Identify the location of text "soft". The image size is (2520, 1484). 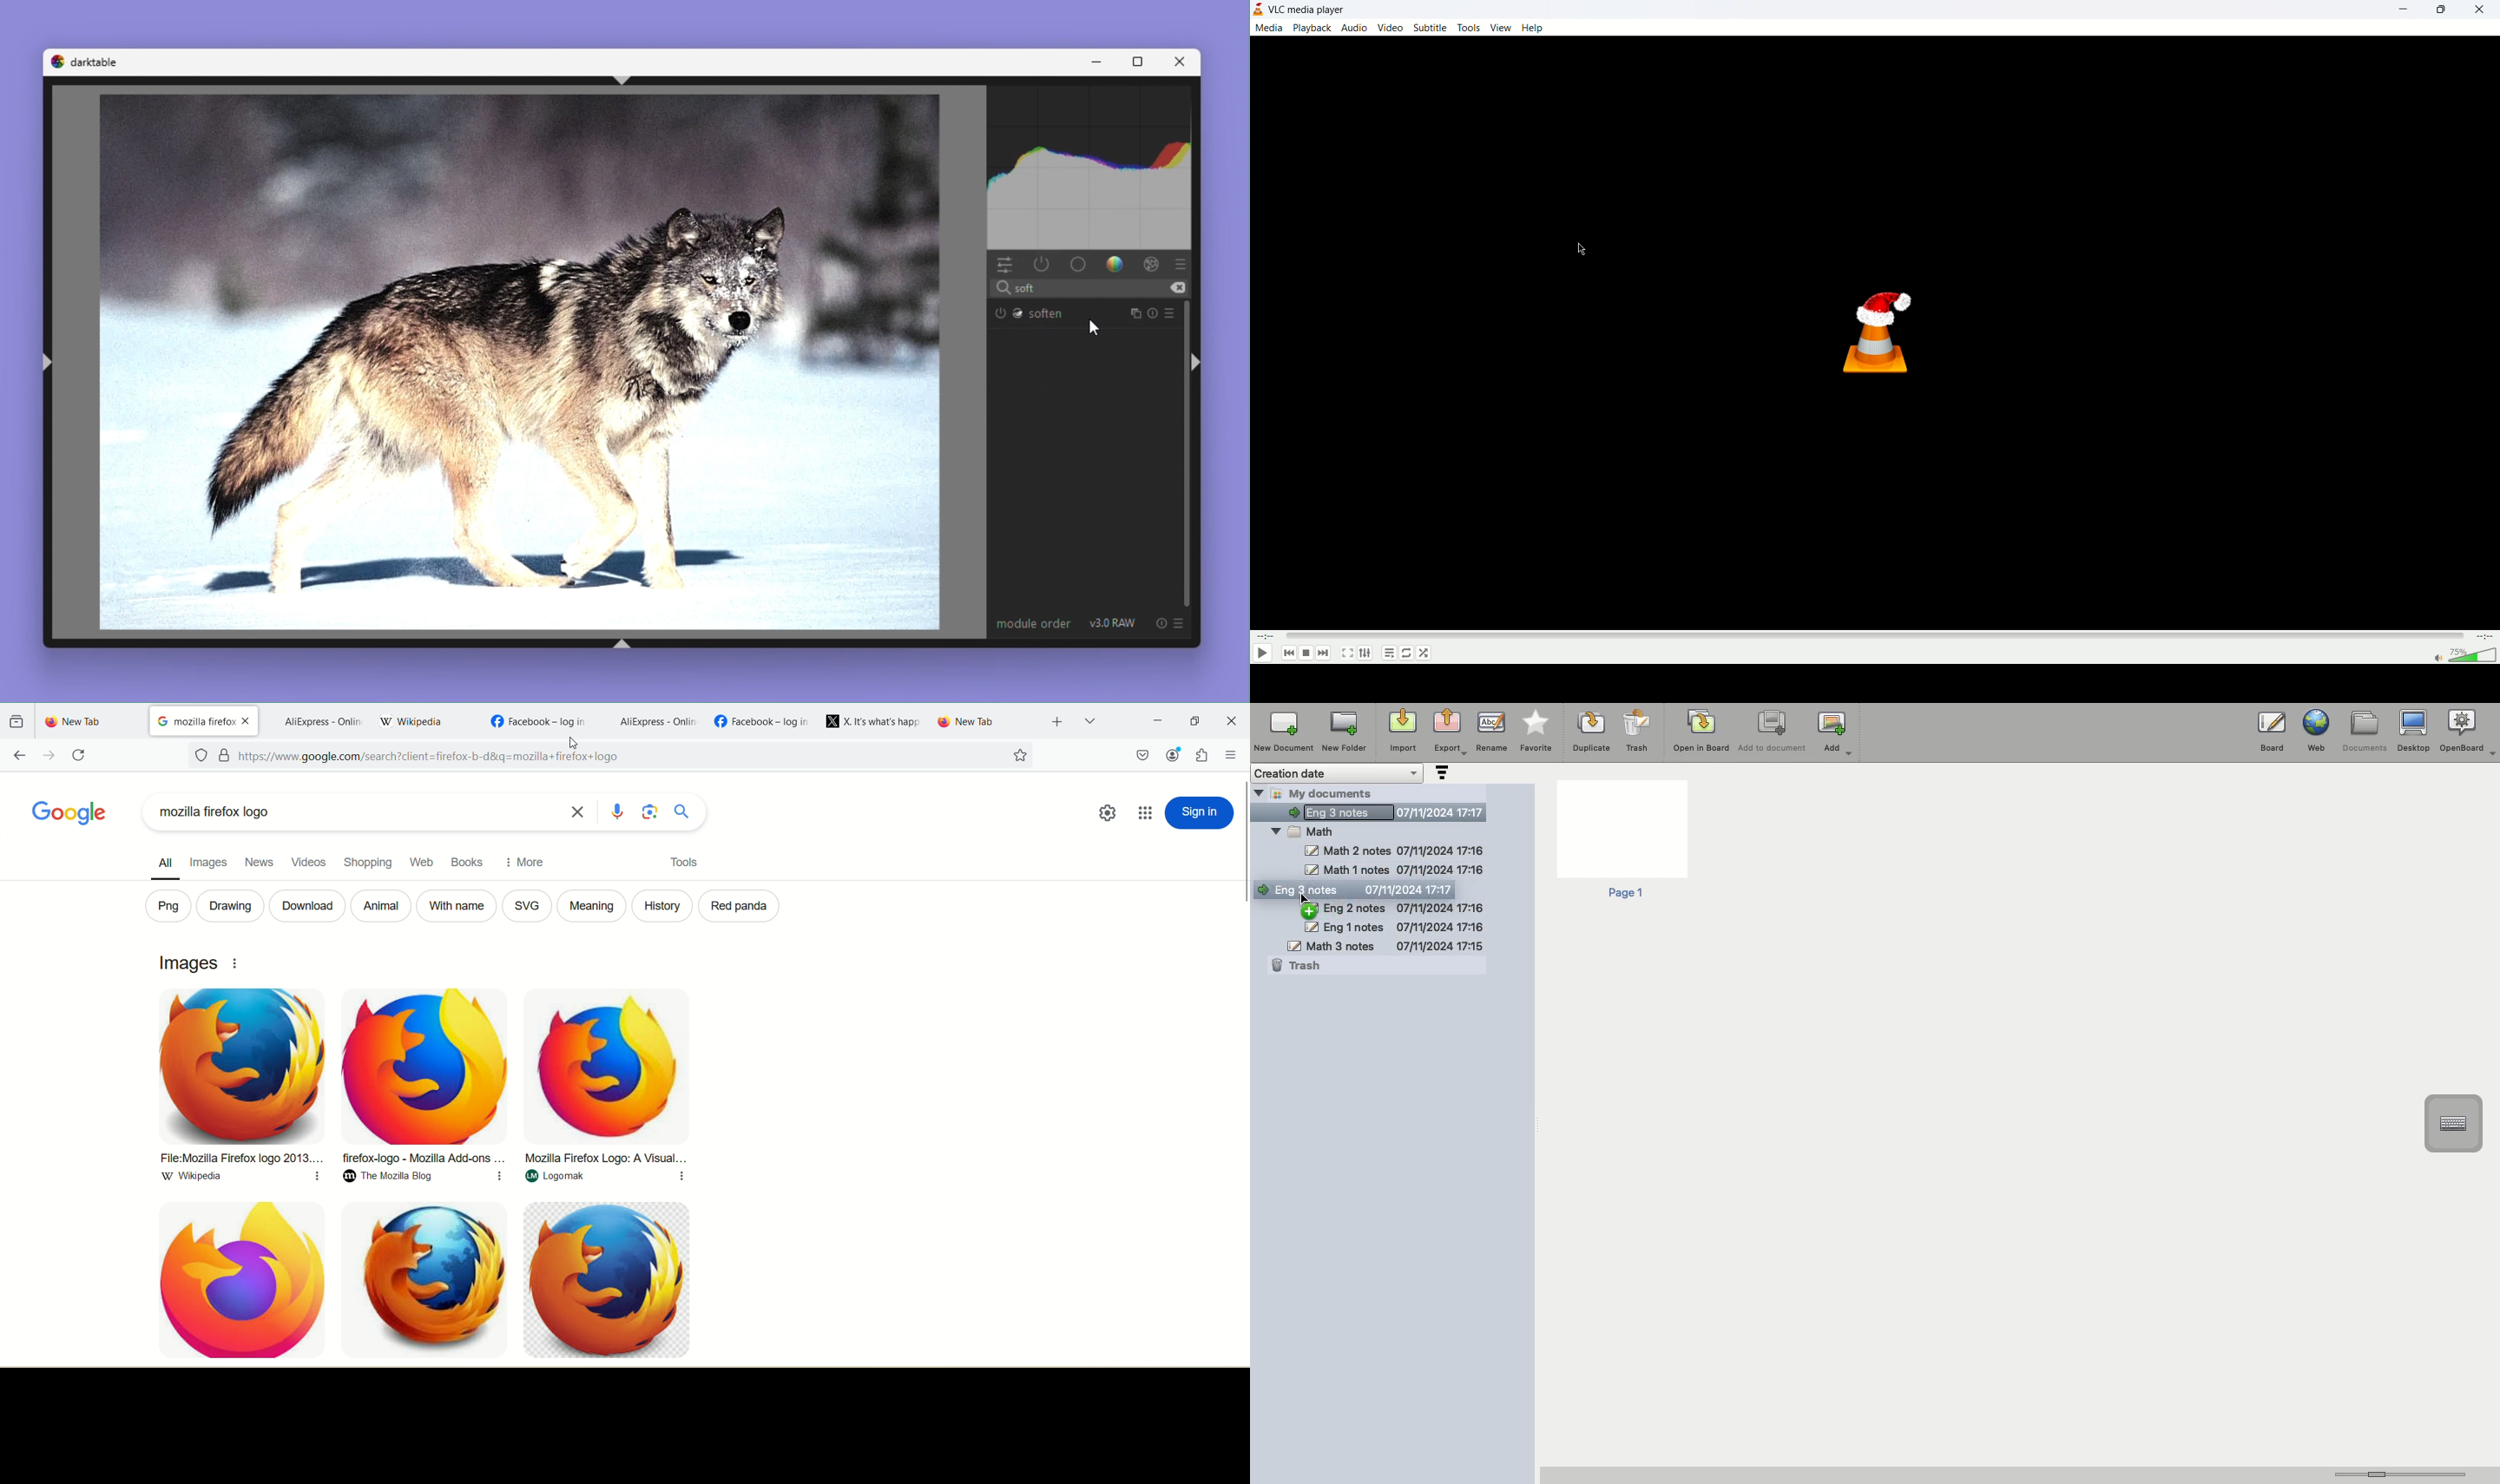
(1020, 288).